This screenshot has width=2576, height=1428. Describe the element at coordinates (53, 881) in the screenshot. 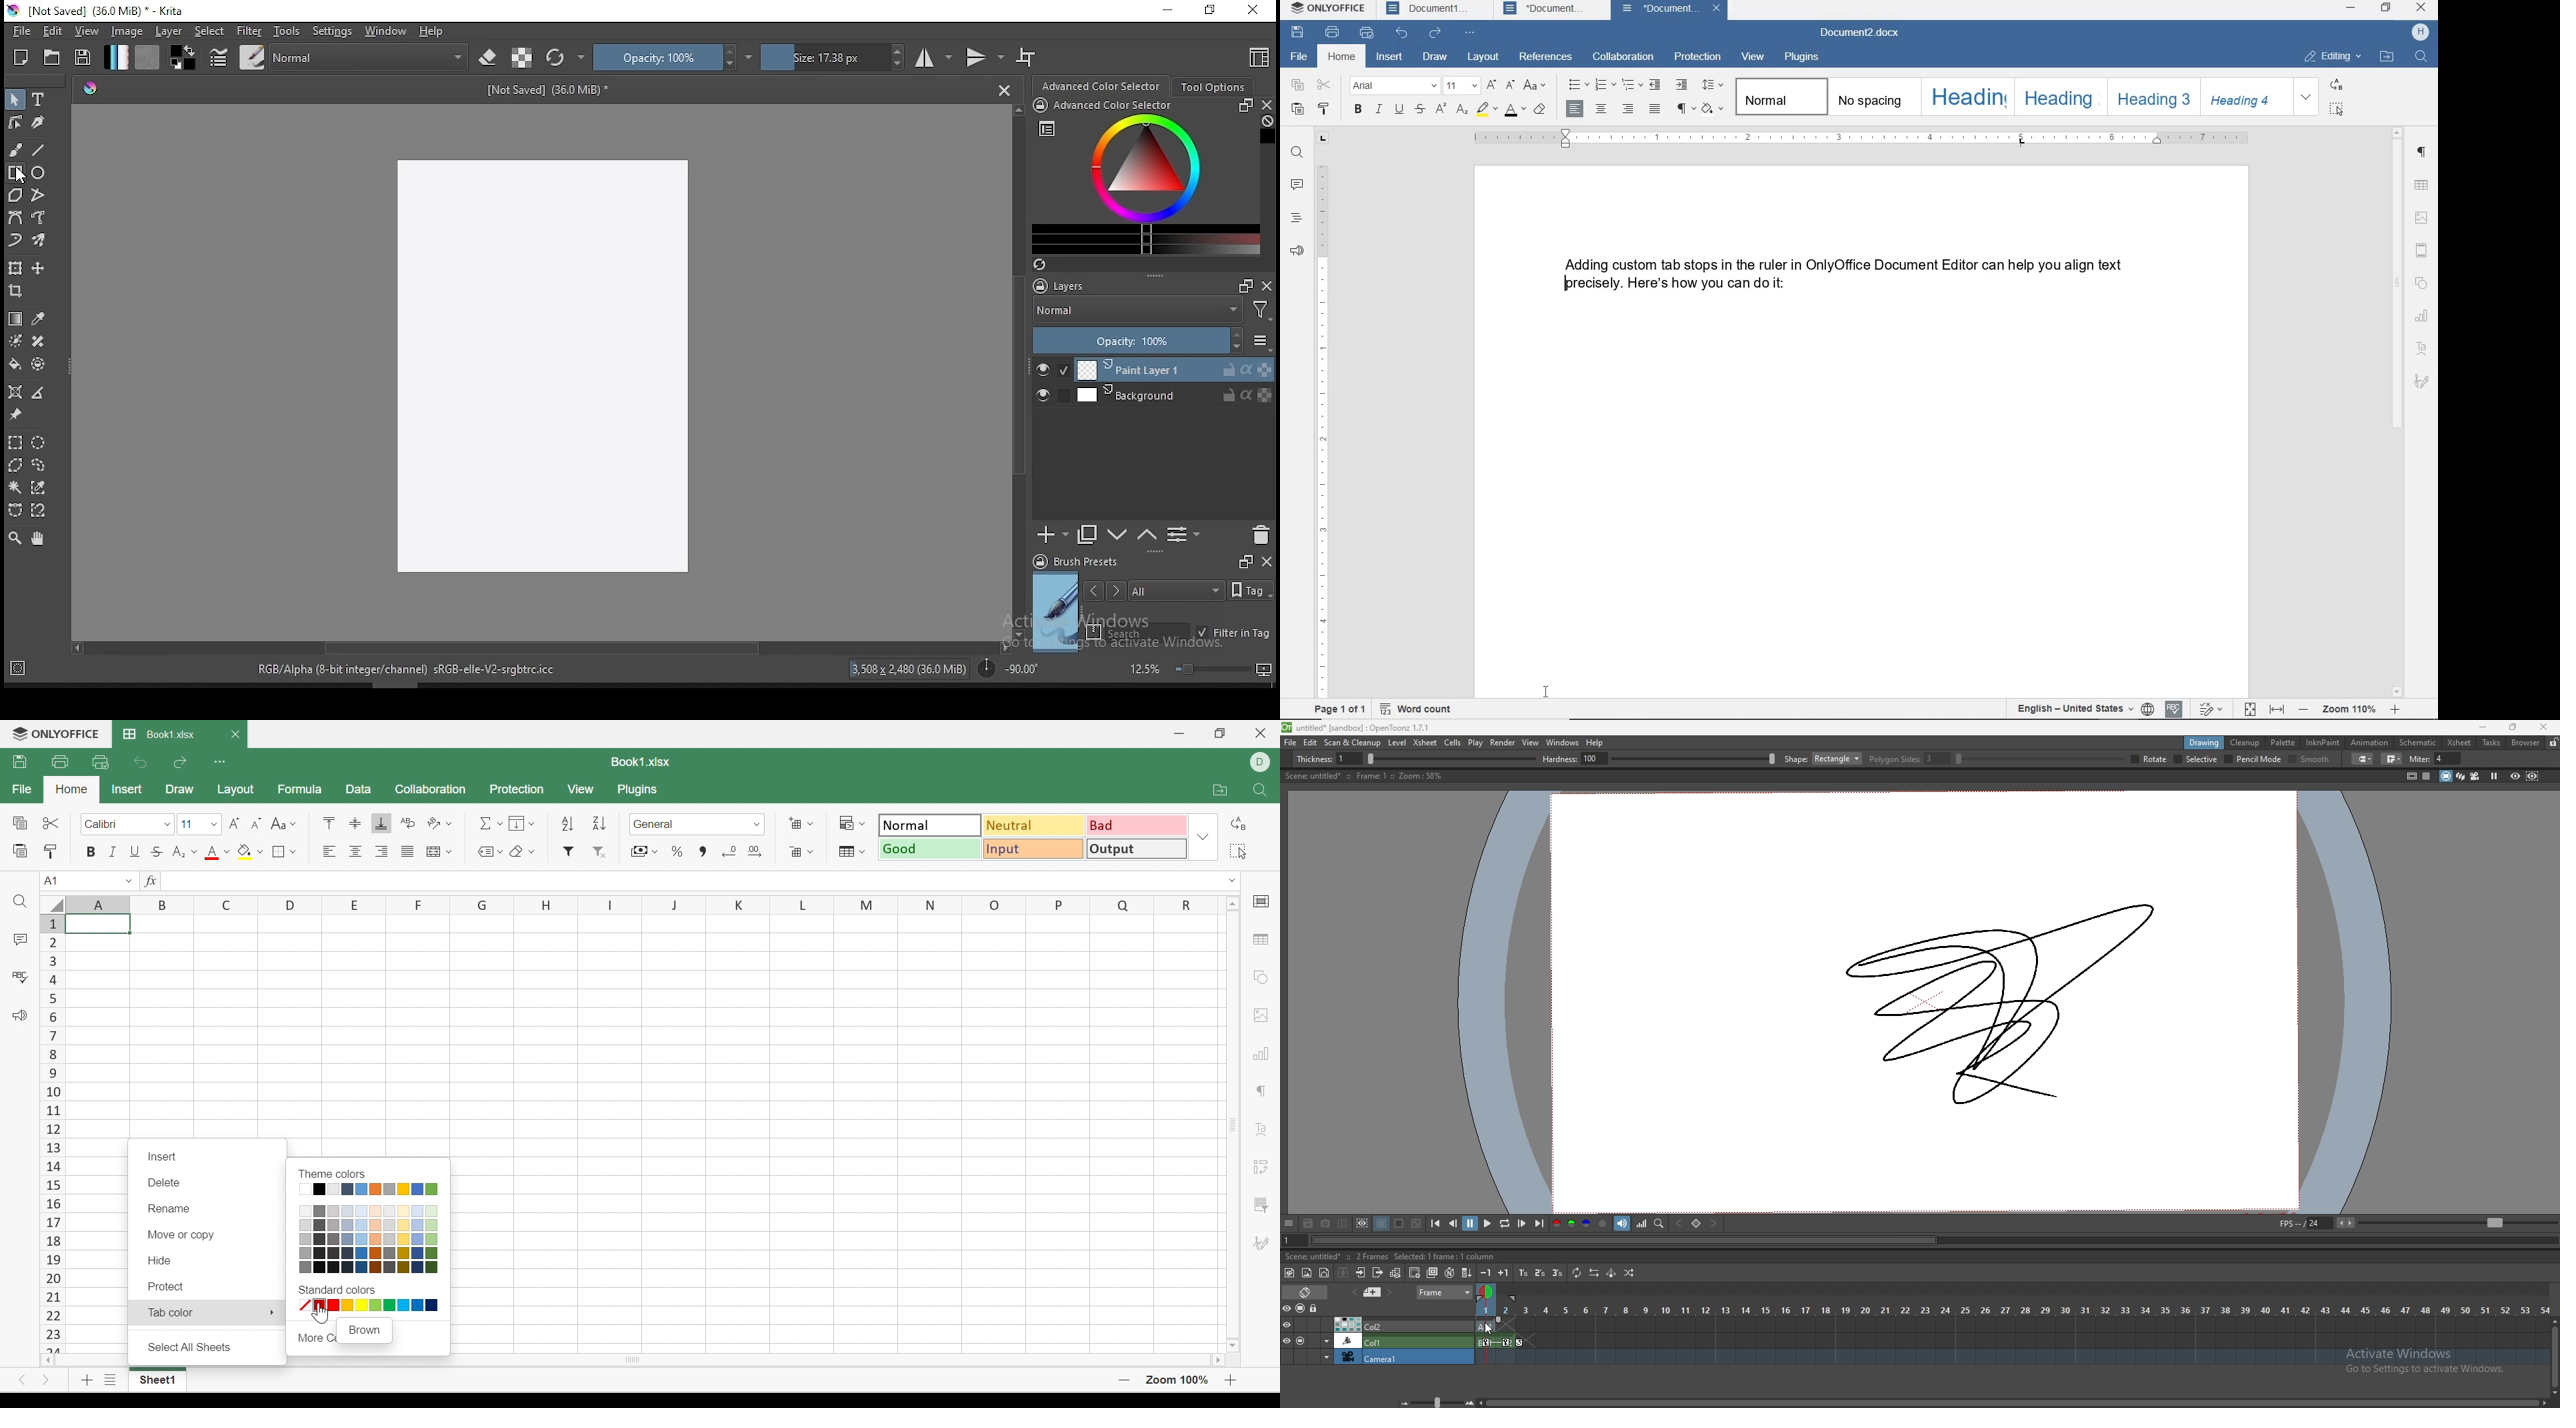

I see `A1` at that location.